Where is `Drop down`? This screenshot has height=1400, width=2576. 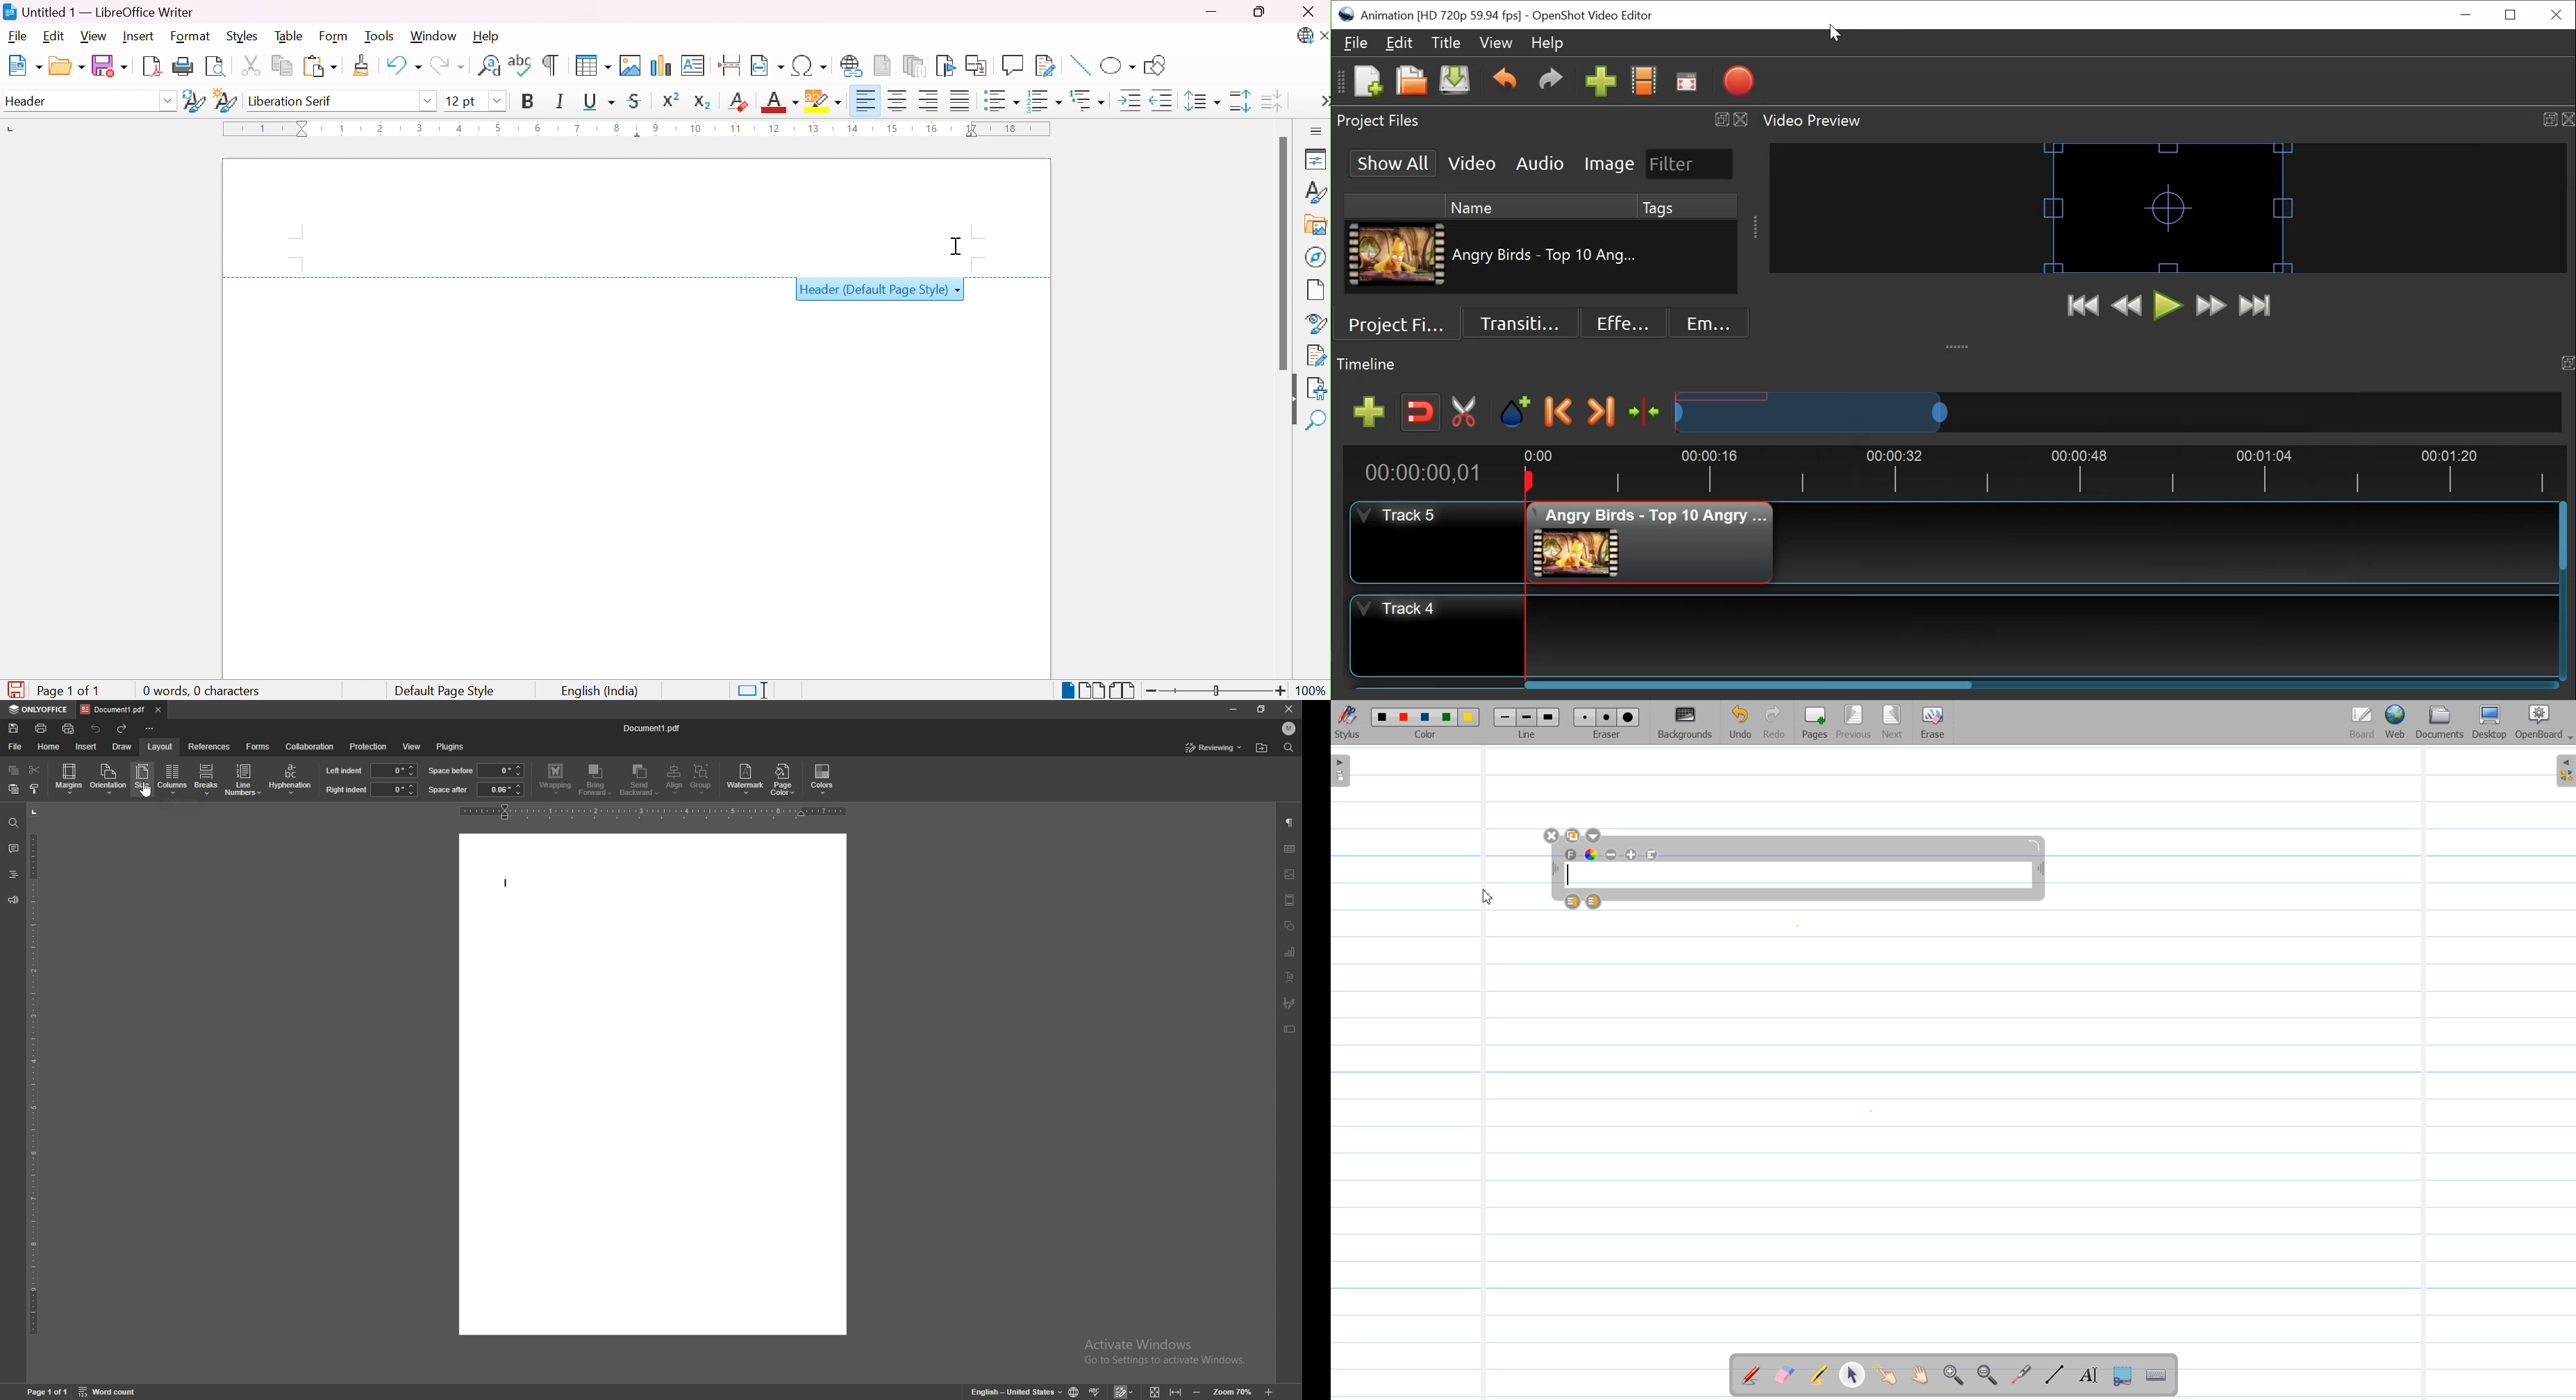
Drop down is located at coordinates (431, 103).